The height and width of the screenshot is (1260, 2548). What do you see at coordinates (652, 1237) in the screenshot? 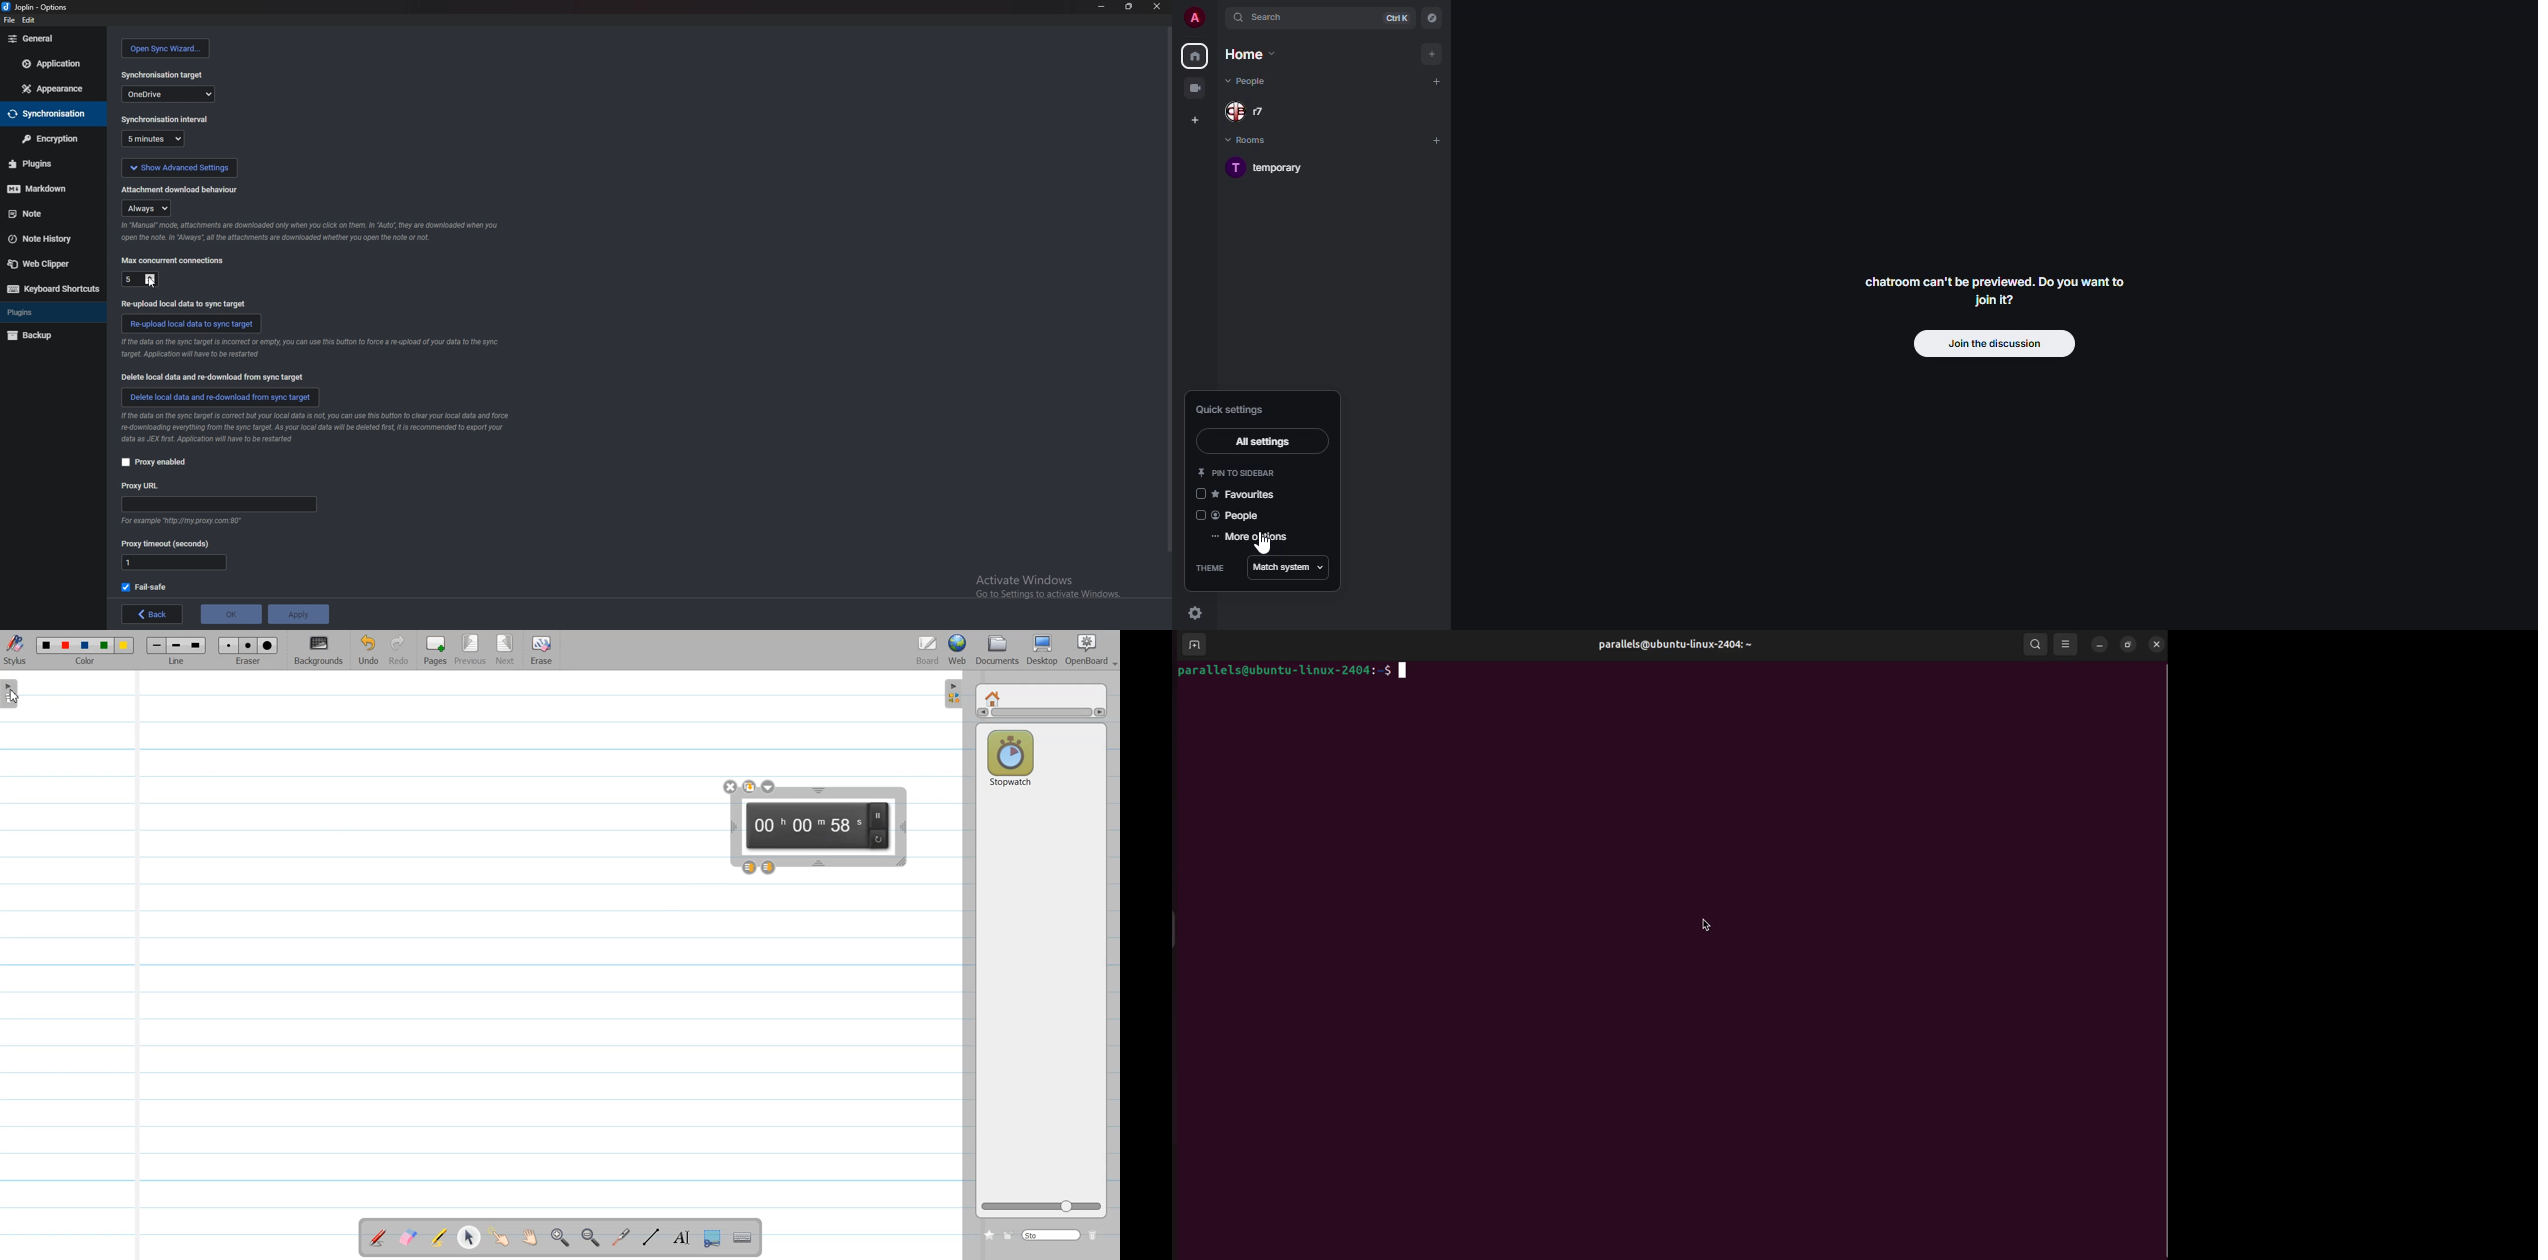
I see `Draw Line` at bounding box center [652, 1237].